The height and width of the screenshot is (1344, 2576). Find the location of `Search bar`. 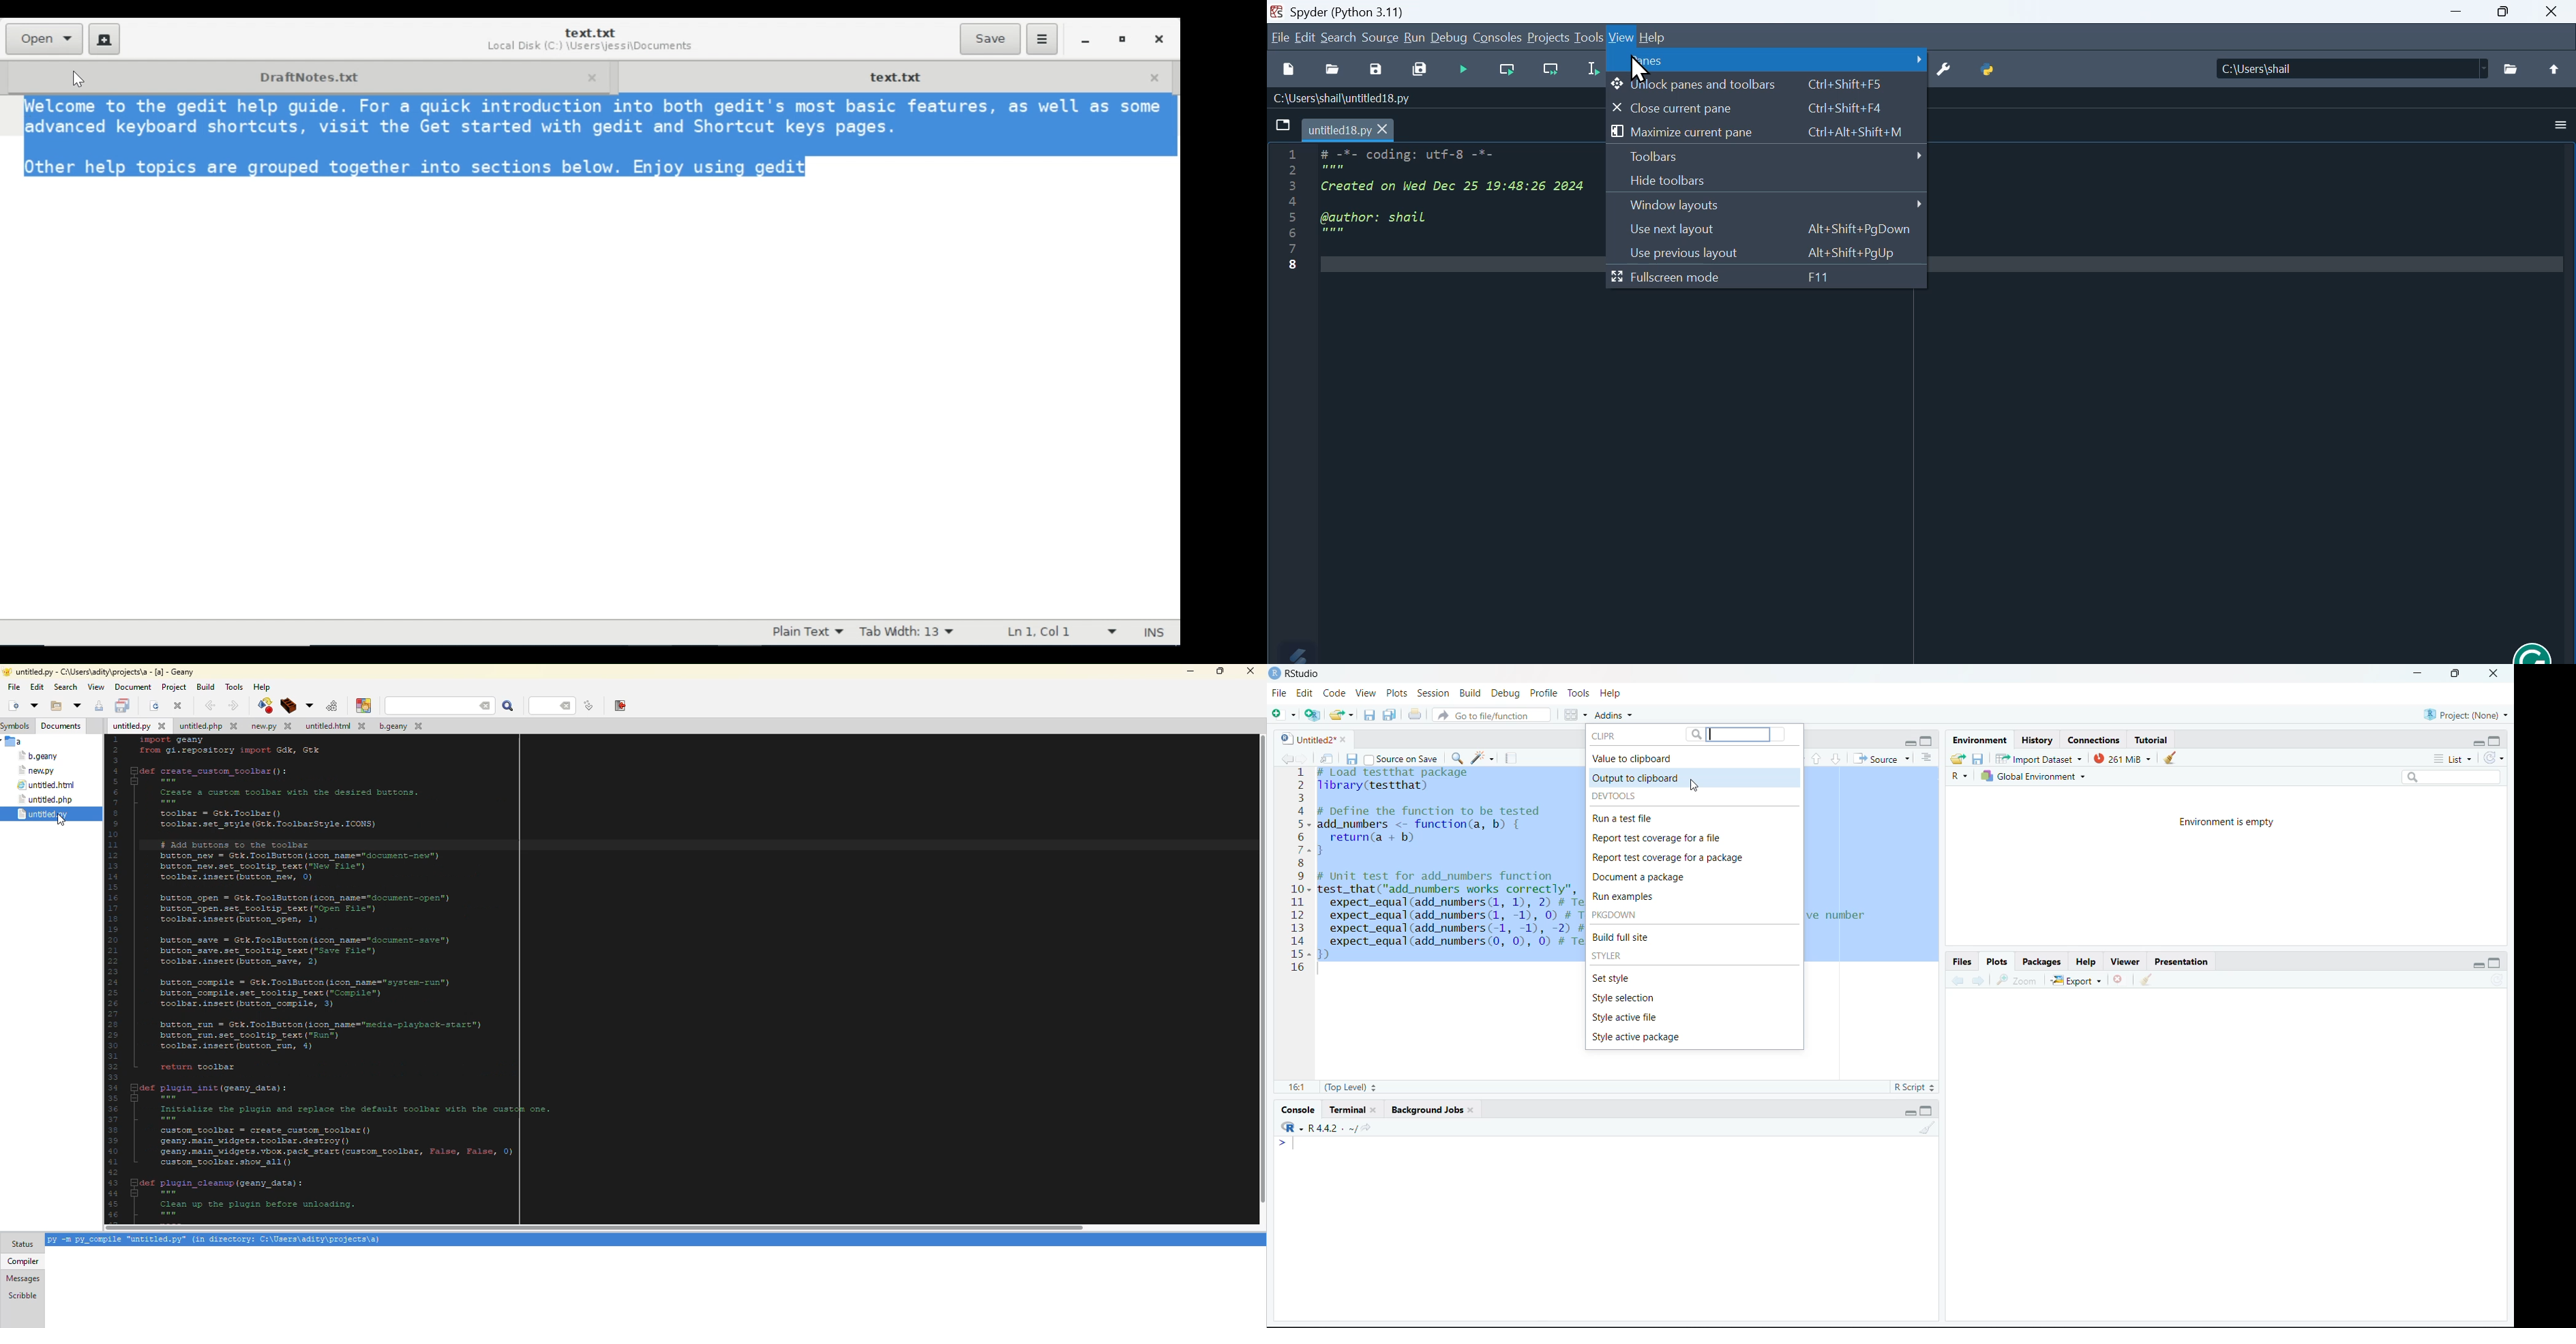

Search bar is located at coordinates (2451, 777).